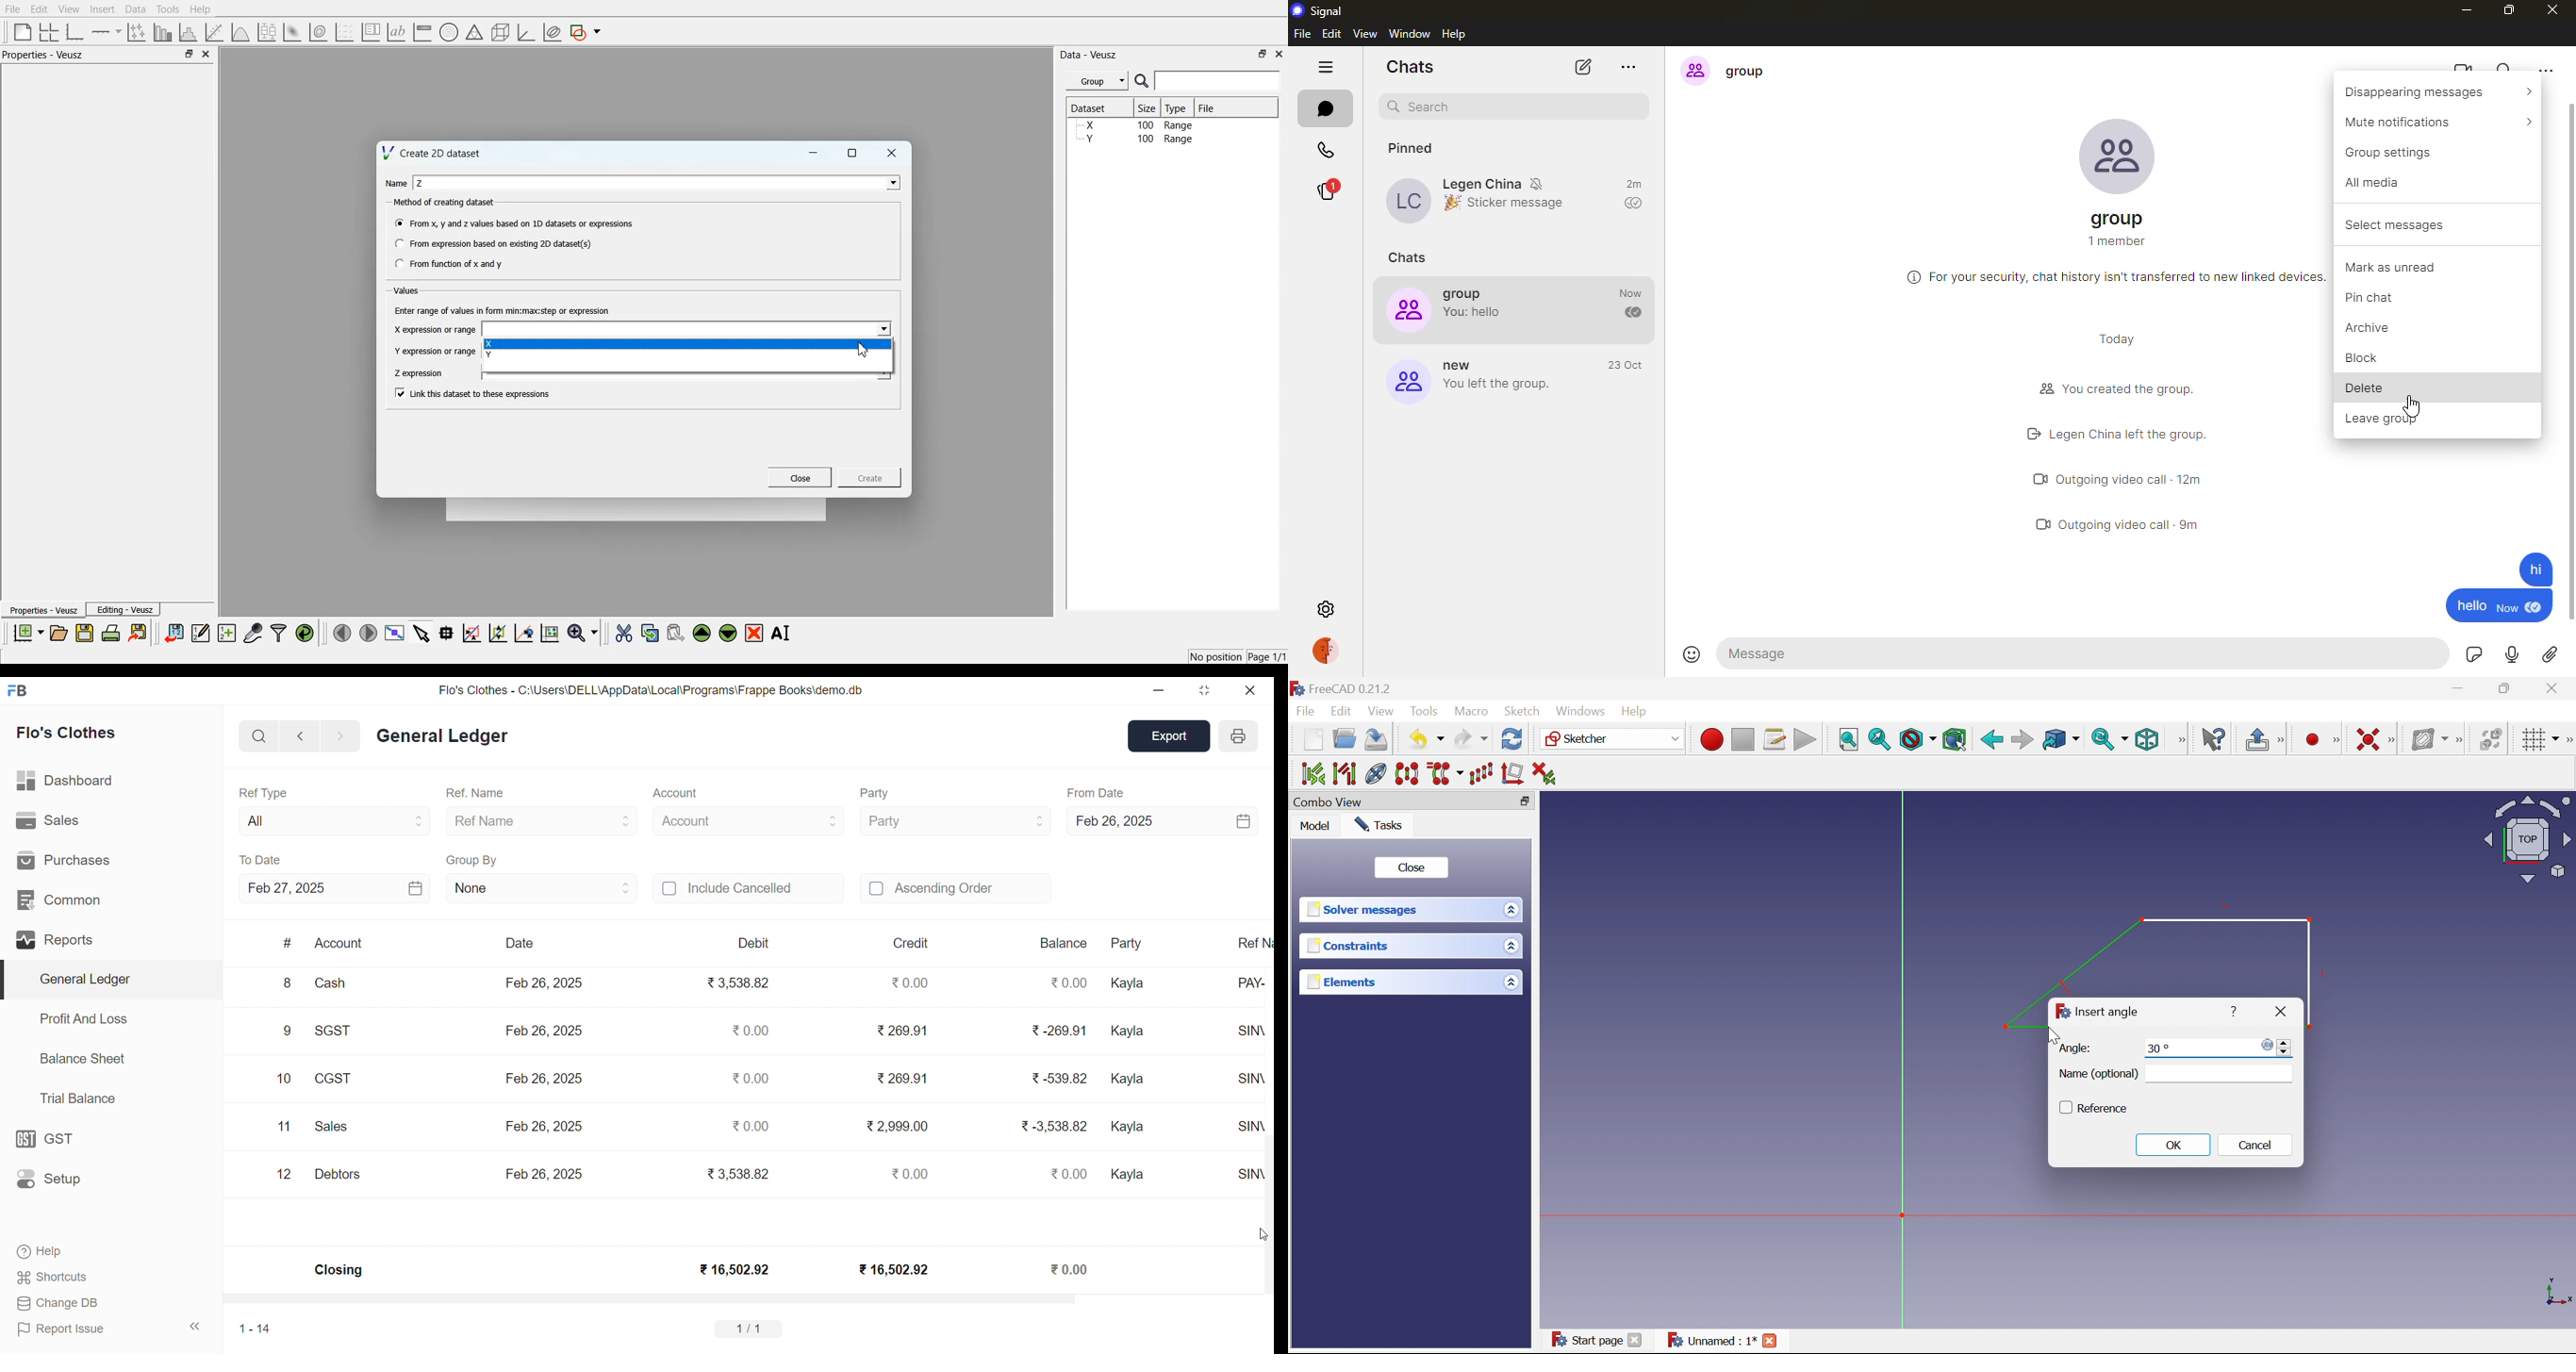  What do you see at coordinates (52, 1275) in the screenshot?
I see `Shortcuts` at bounding box center [52, 1275].